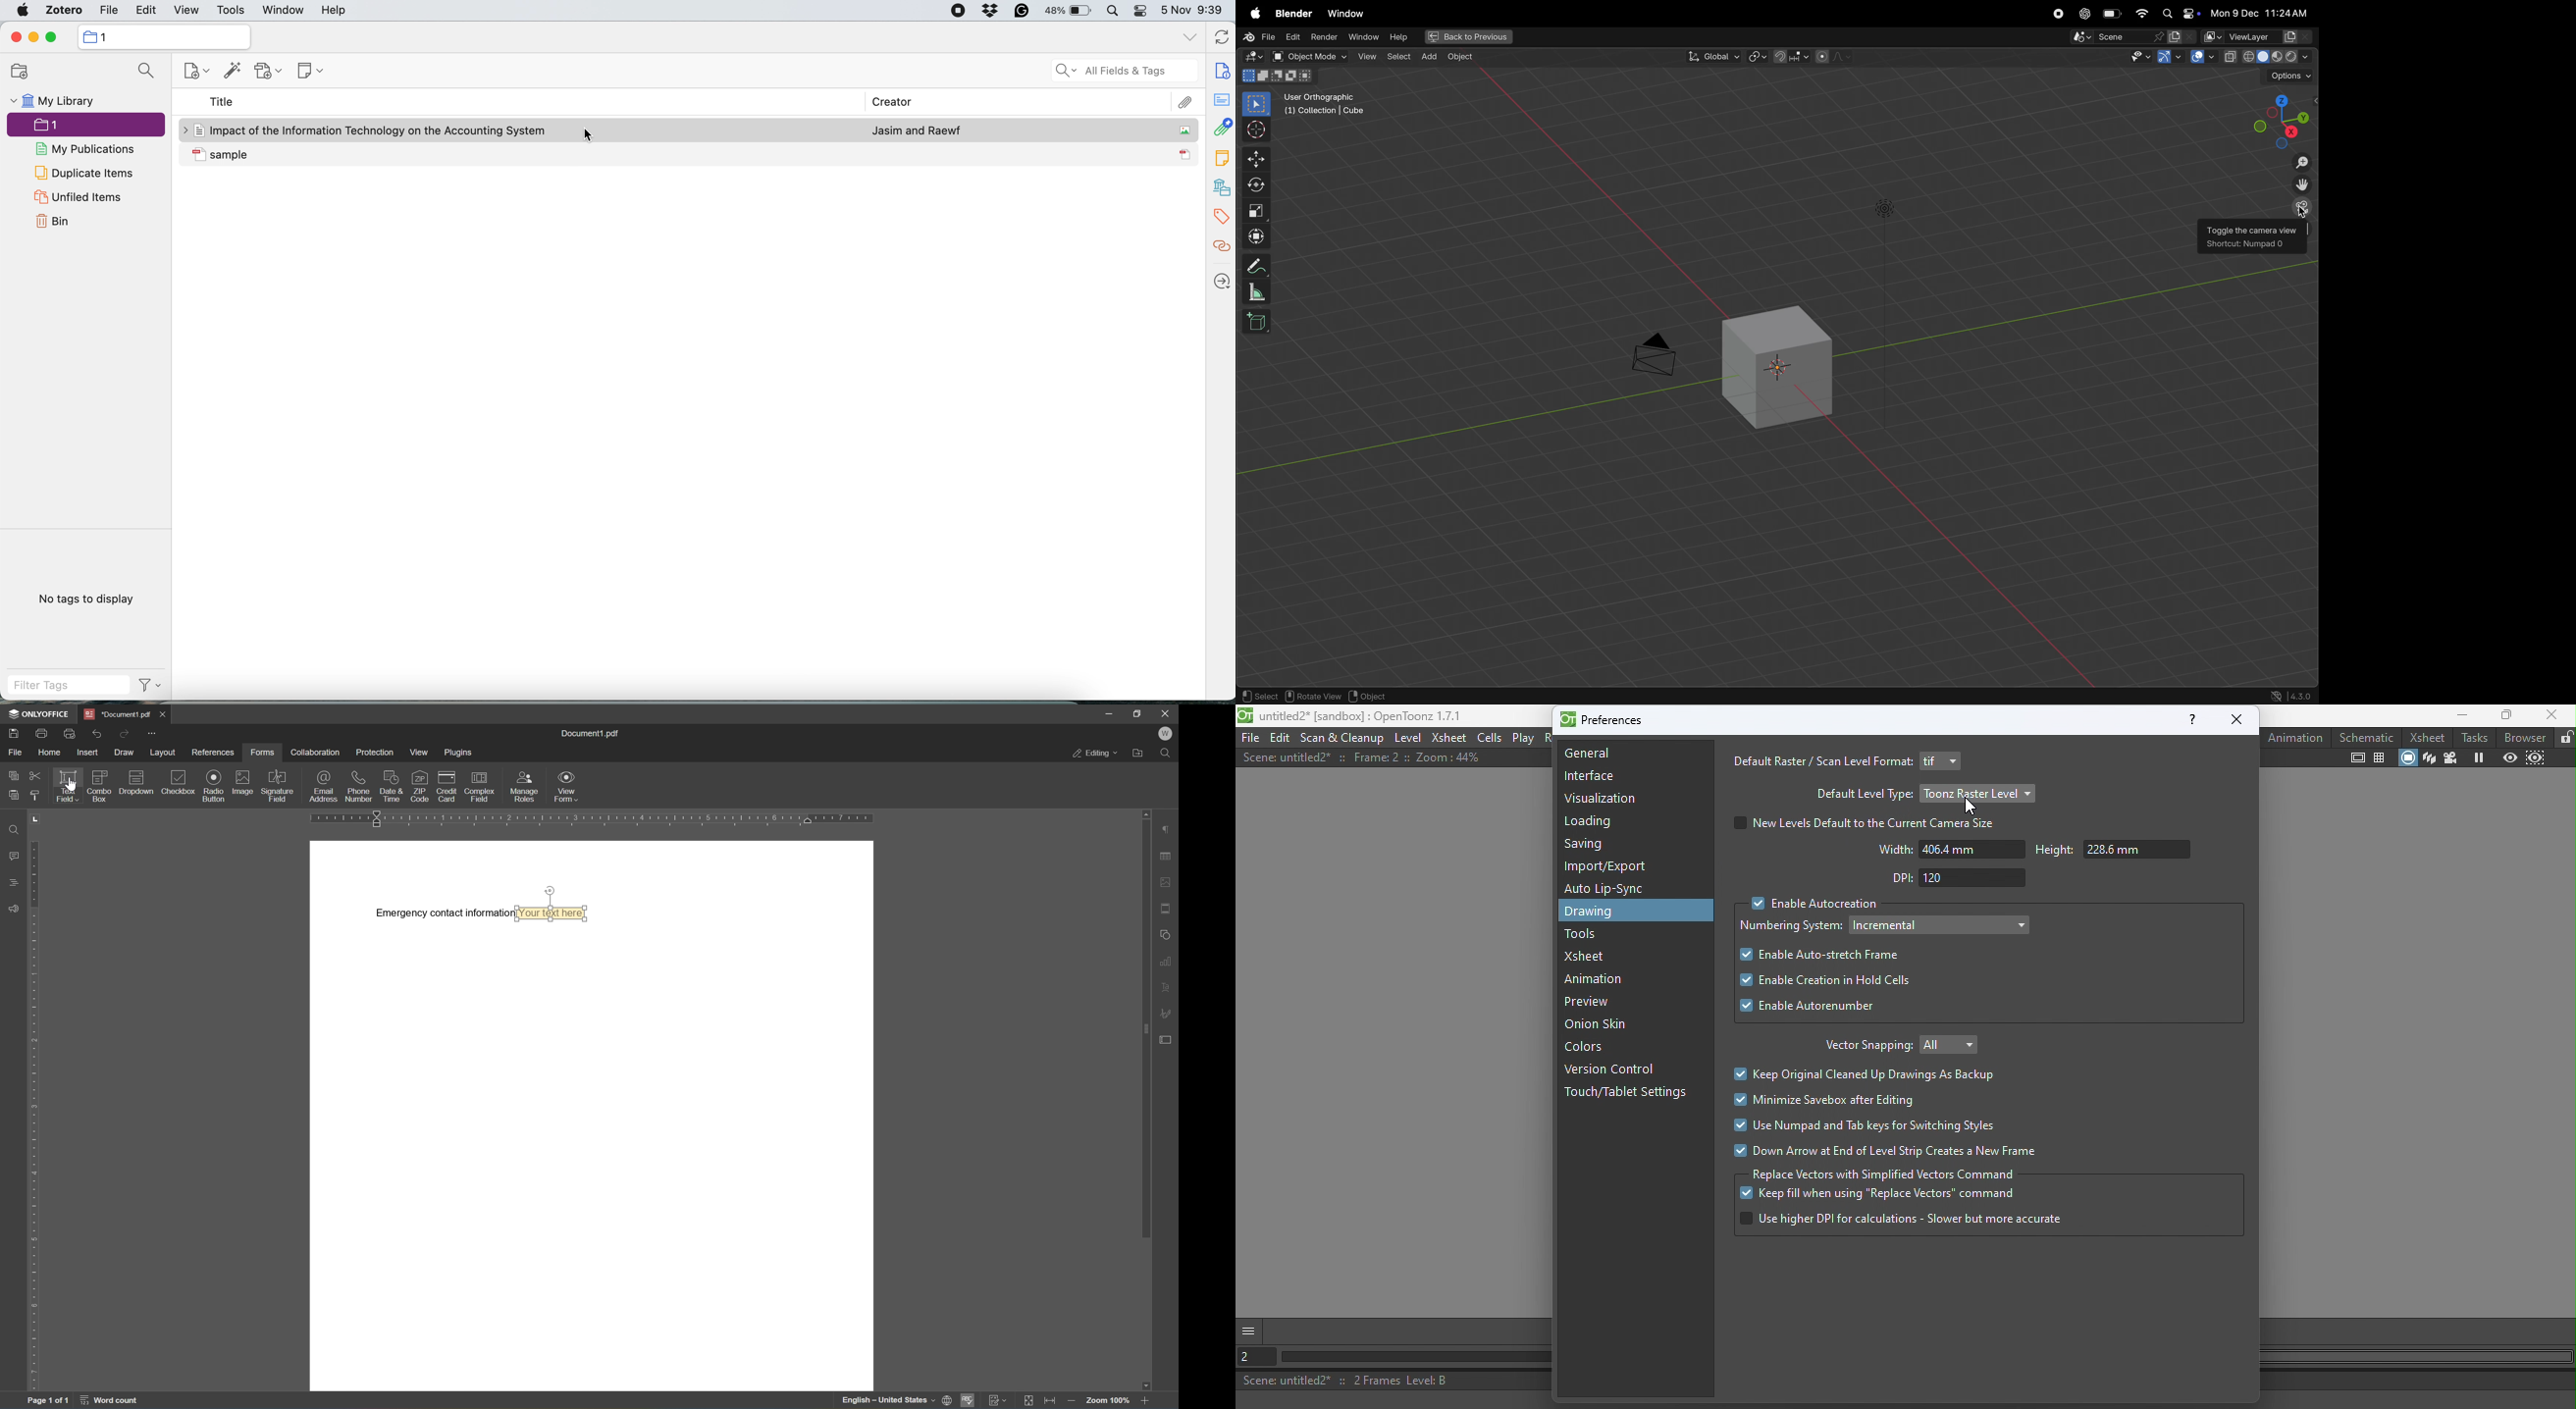 This screenshot has height=1428, width=2576. Describe the element at coordinates (2085, 14) in the screenshot. I see `Chatgpt` at that location.